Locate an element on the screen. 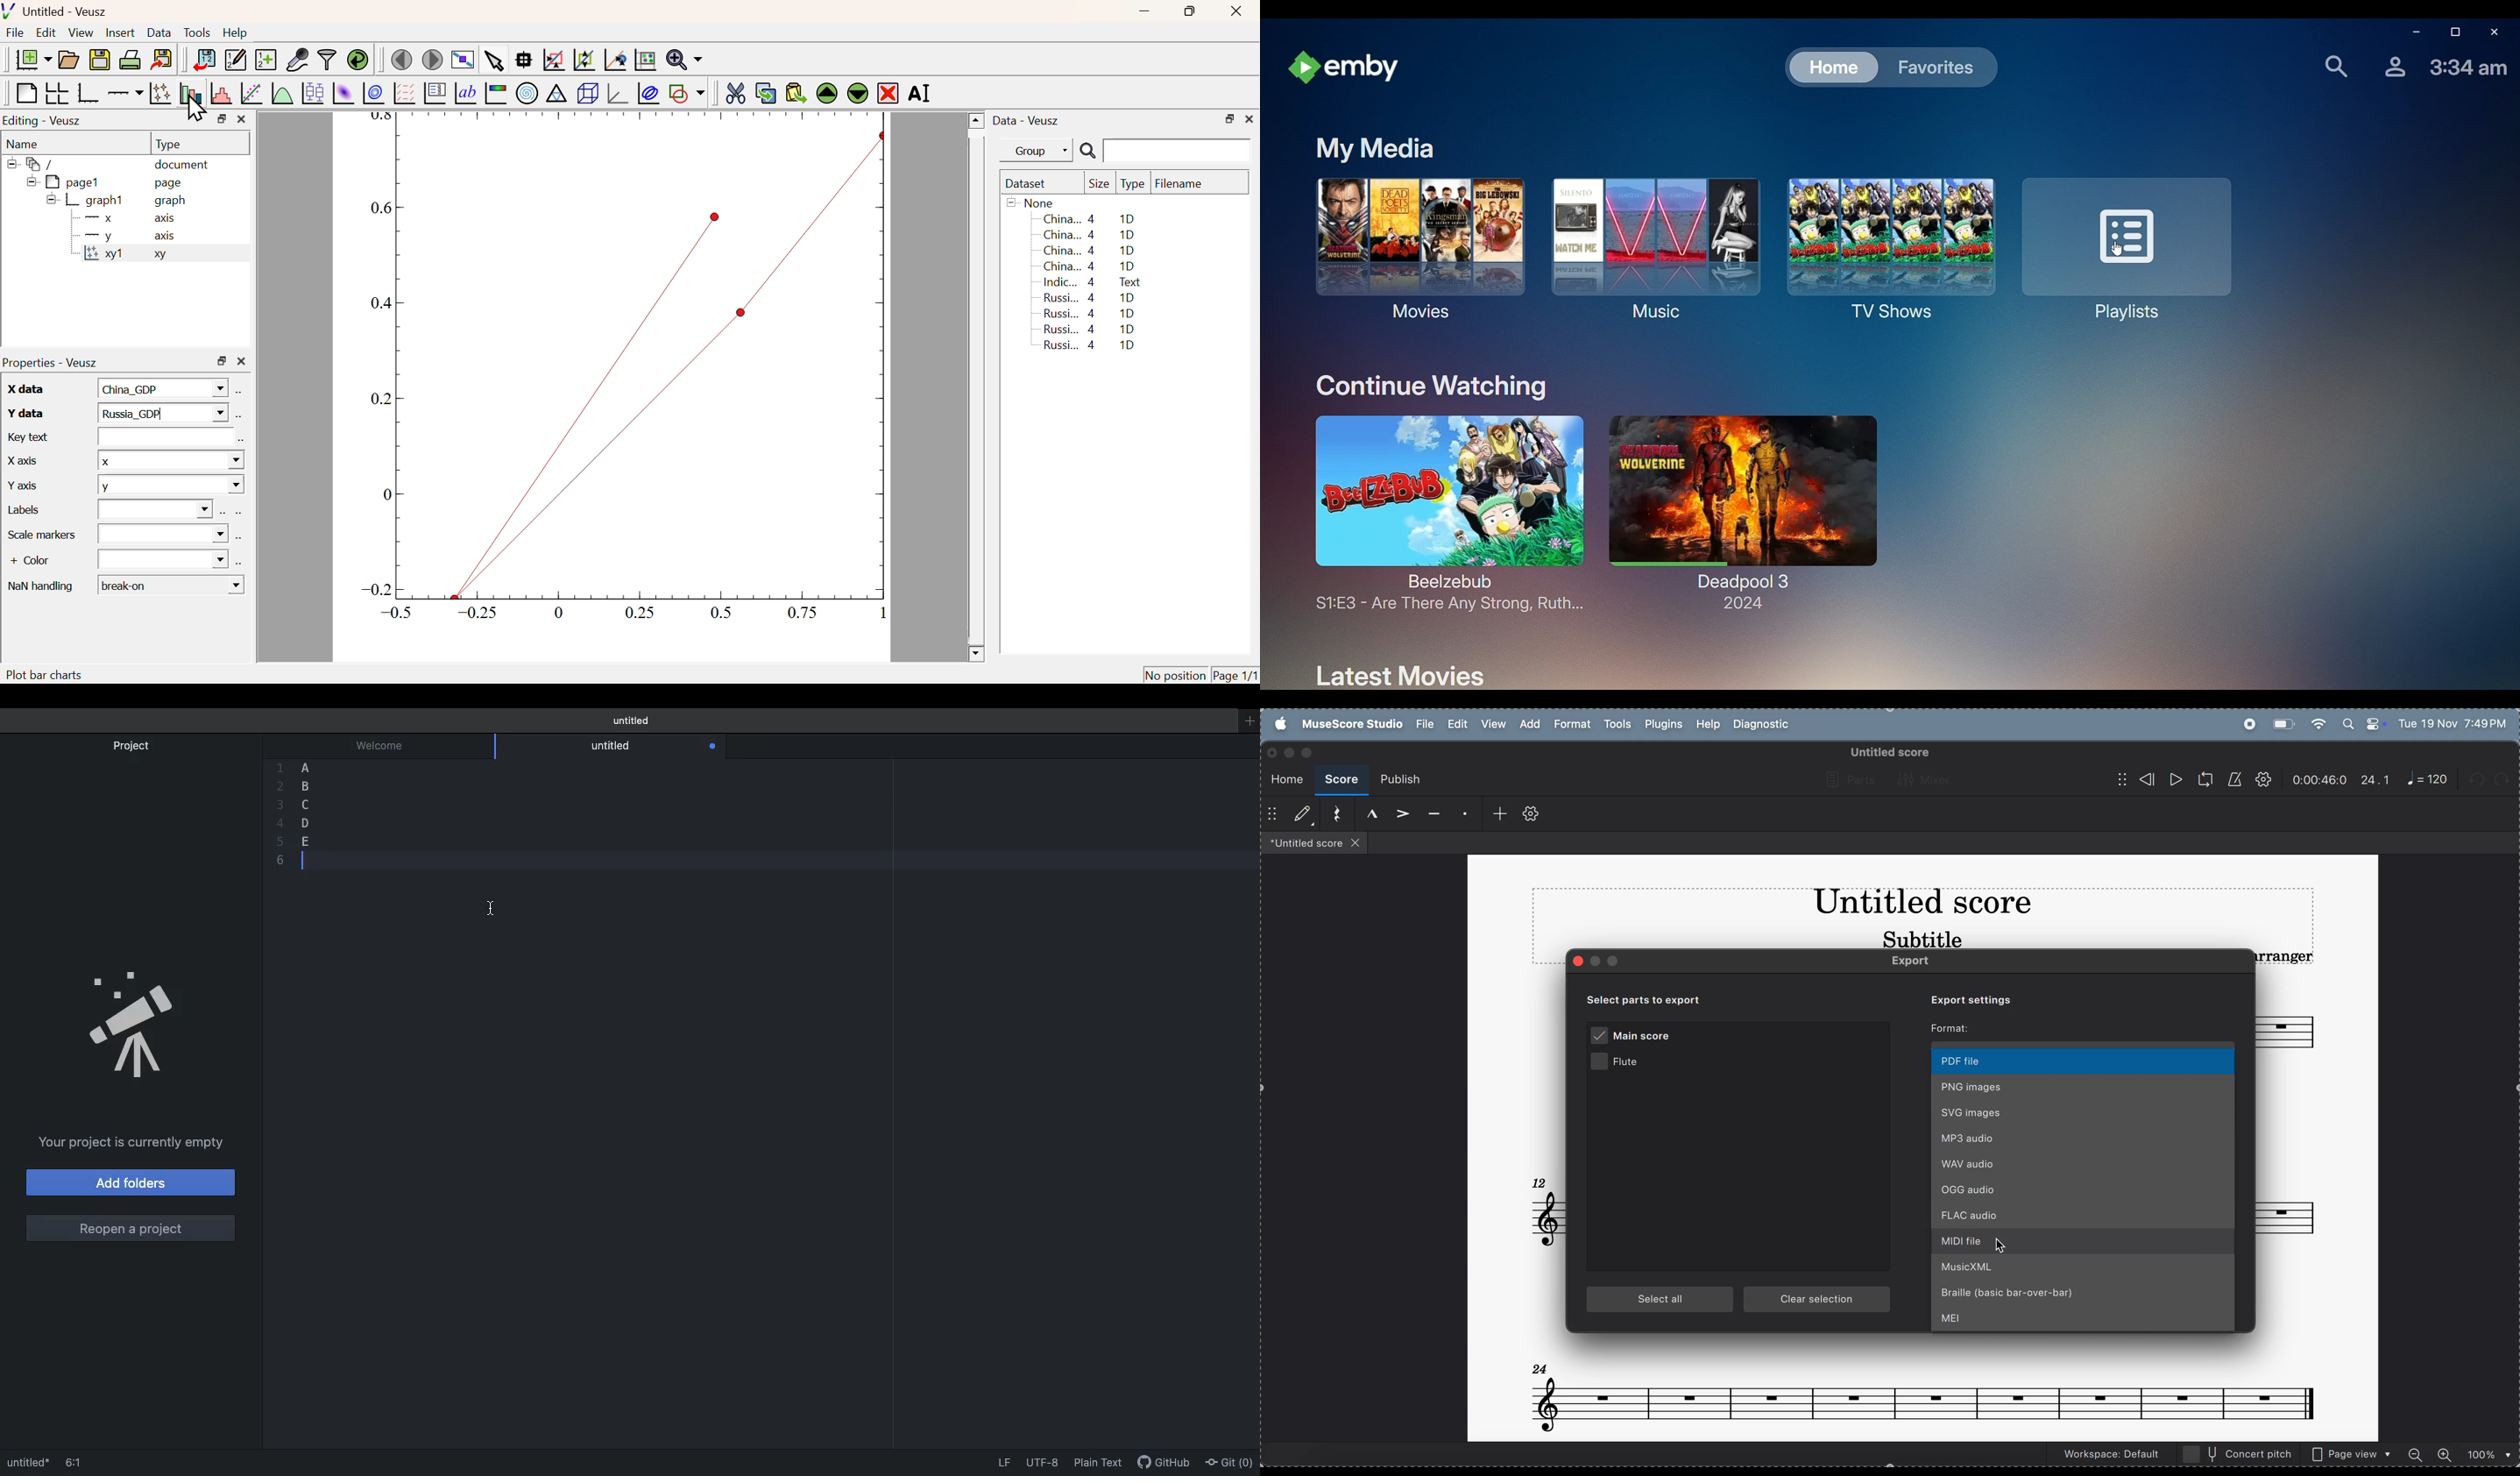  Key text is located at coordinates (30, 436).